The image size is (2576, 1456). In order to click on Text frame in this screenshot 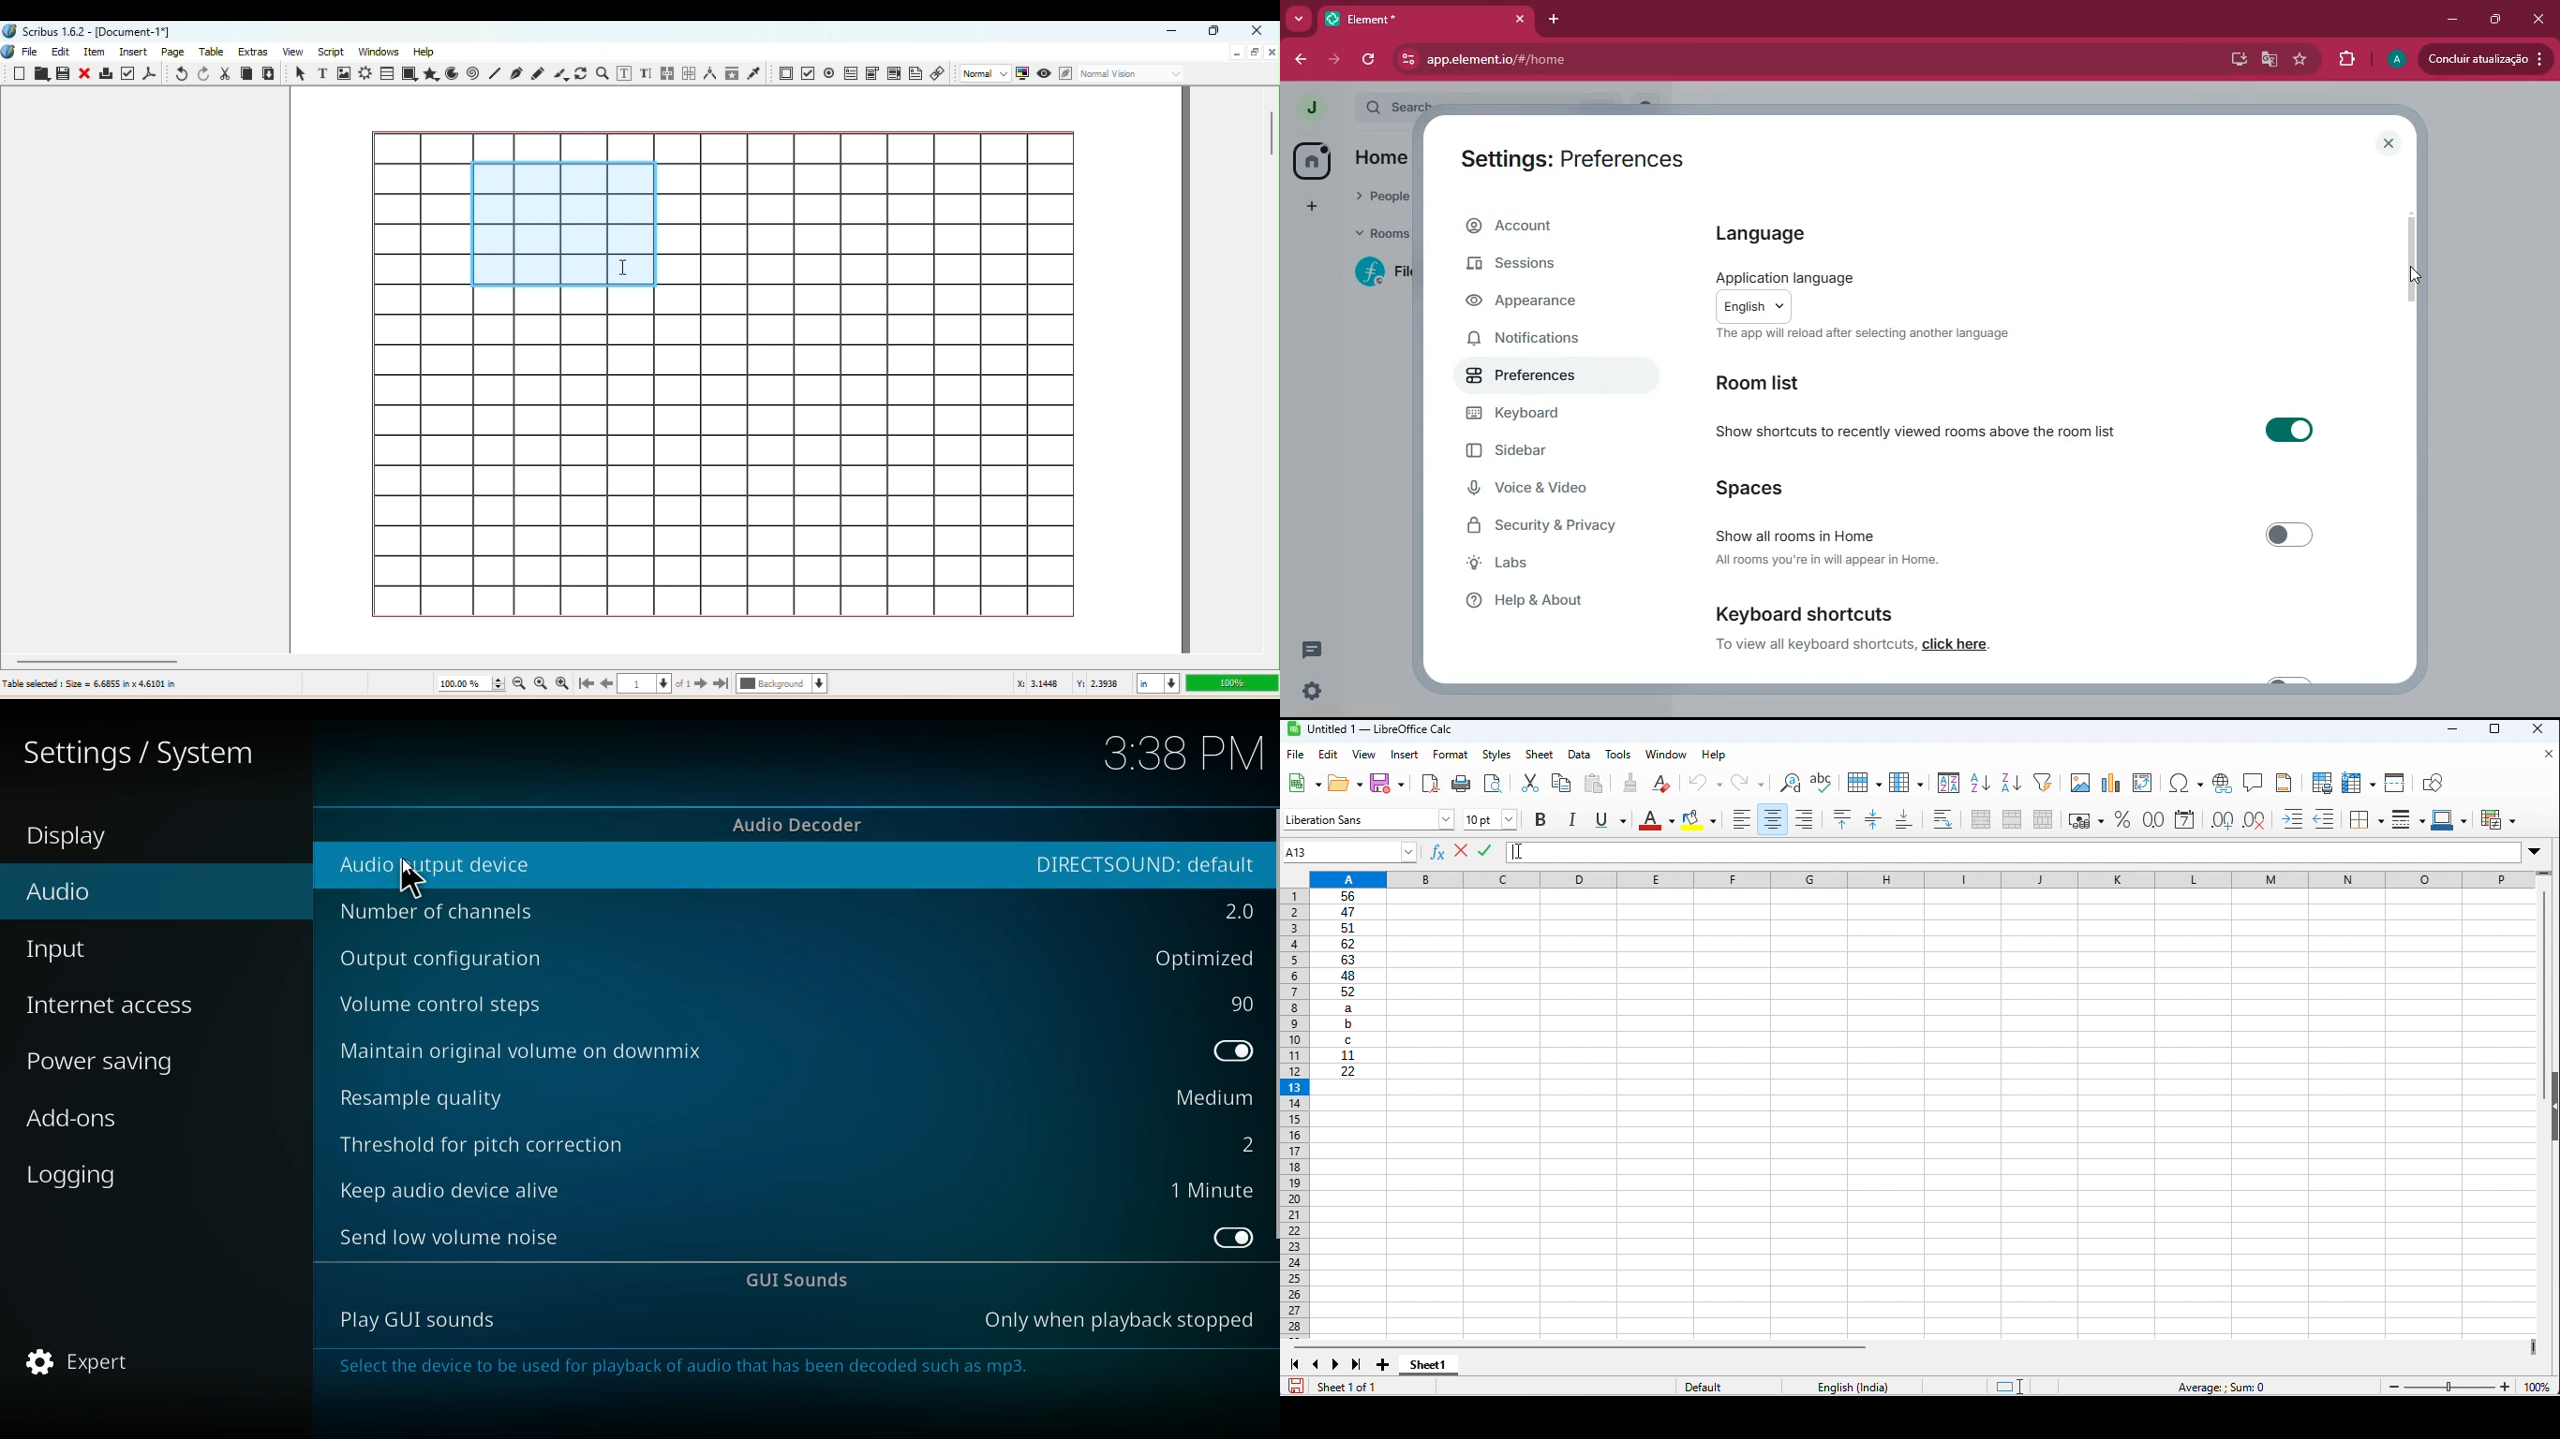, I will do `click(320, 72)`.